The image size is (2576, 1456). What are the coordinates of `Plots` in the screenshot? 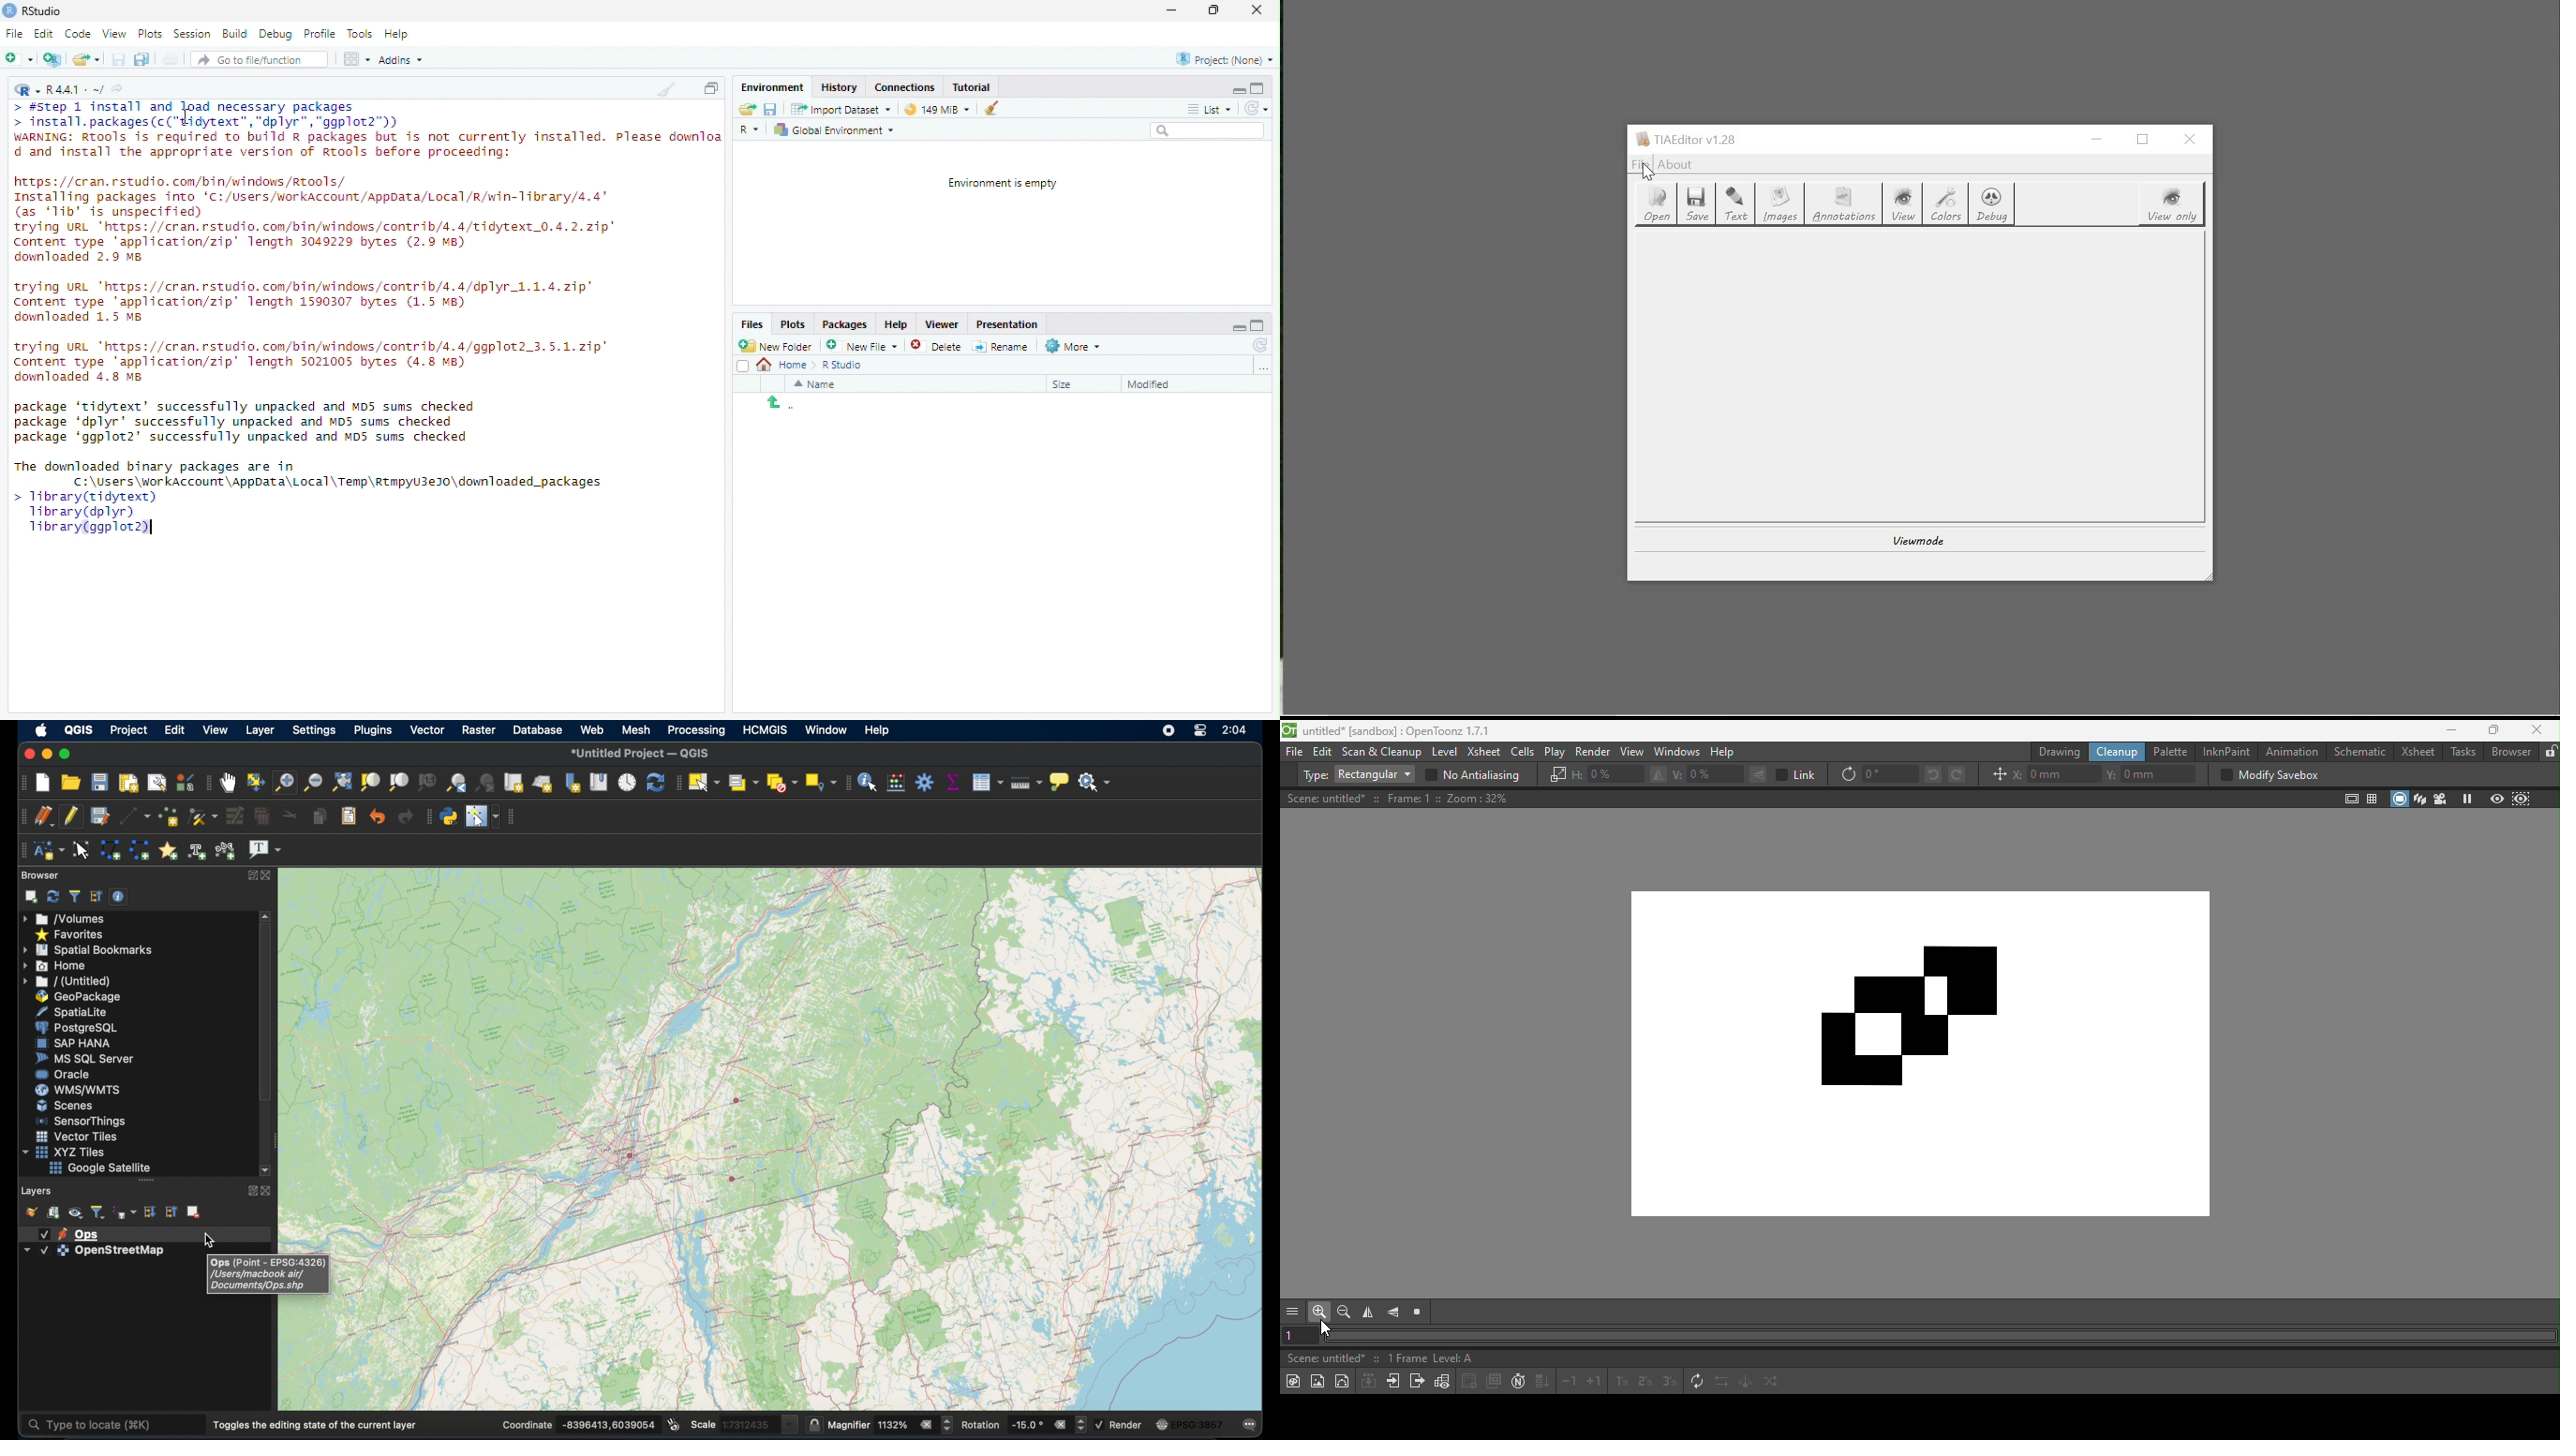 It's located at (149, 34).